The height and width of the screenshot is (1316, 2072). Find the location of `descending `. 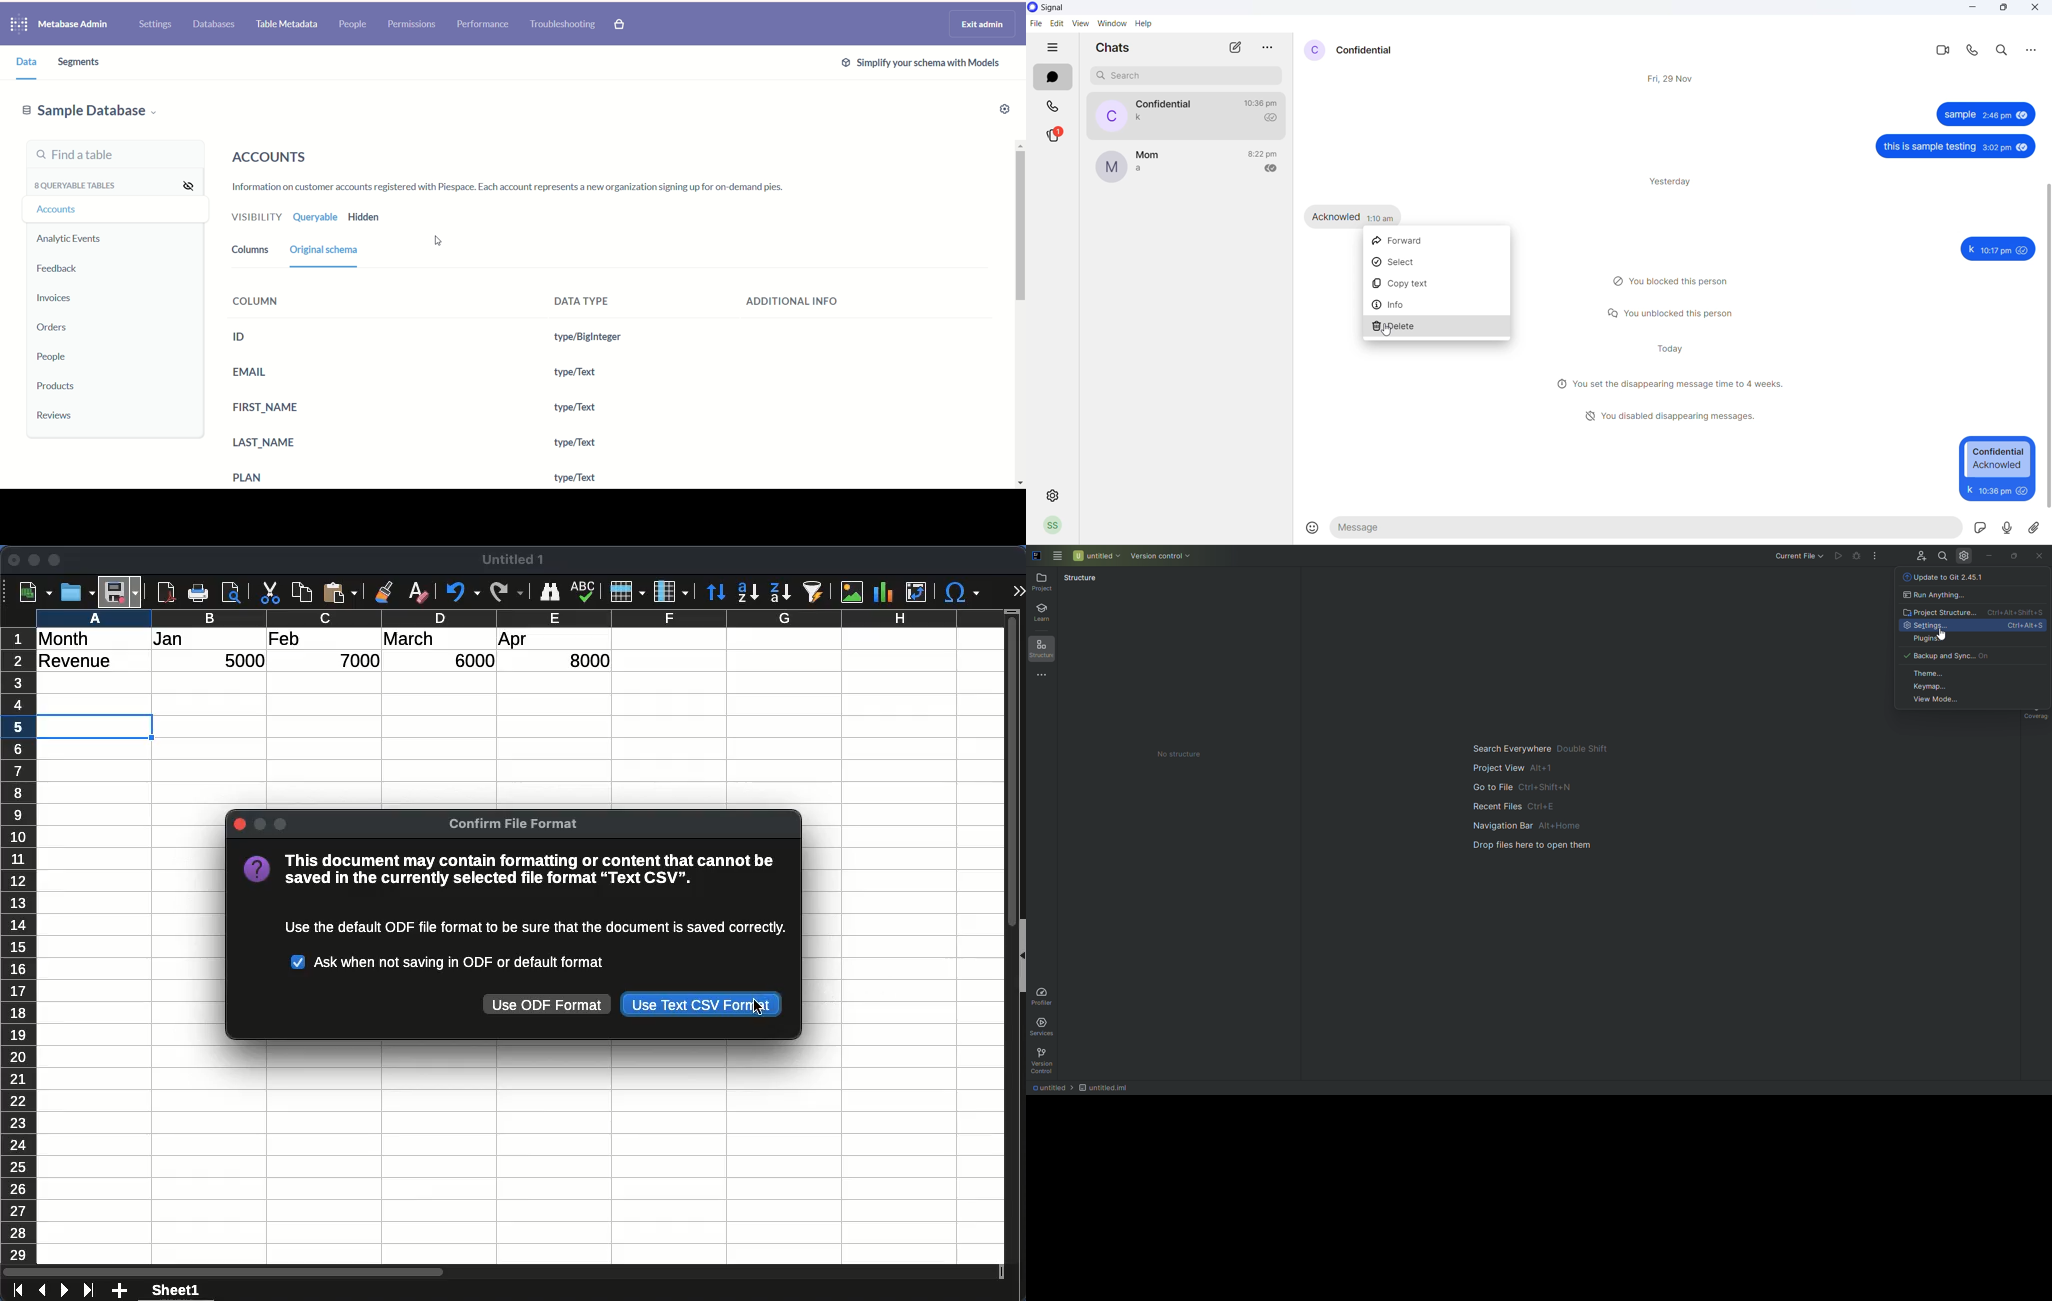

descending  is located at coordinates (779, 591).